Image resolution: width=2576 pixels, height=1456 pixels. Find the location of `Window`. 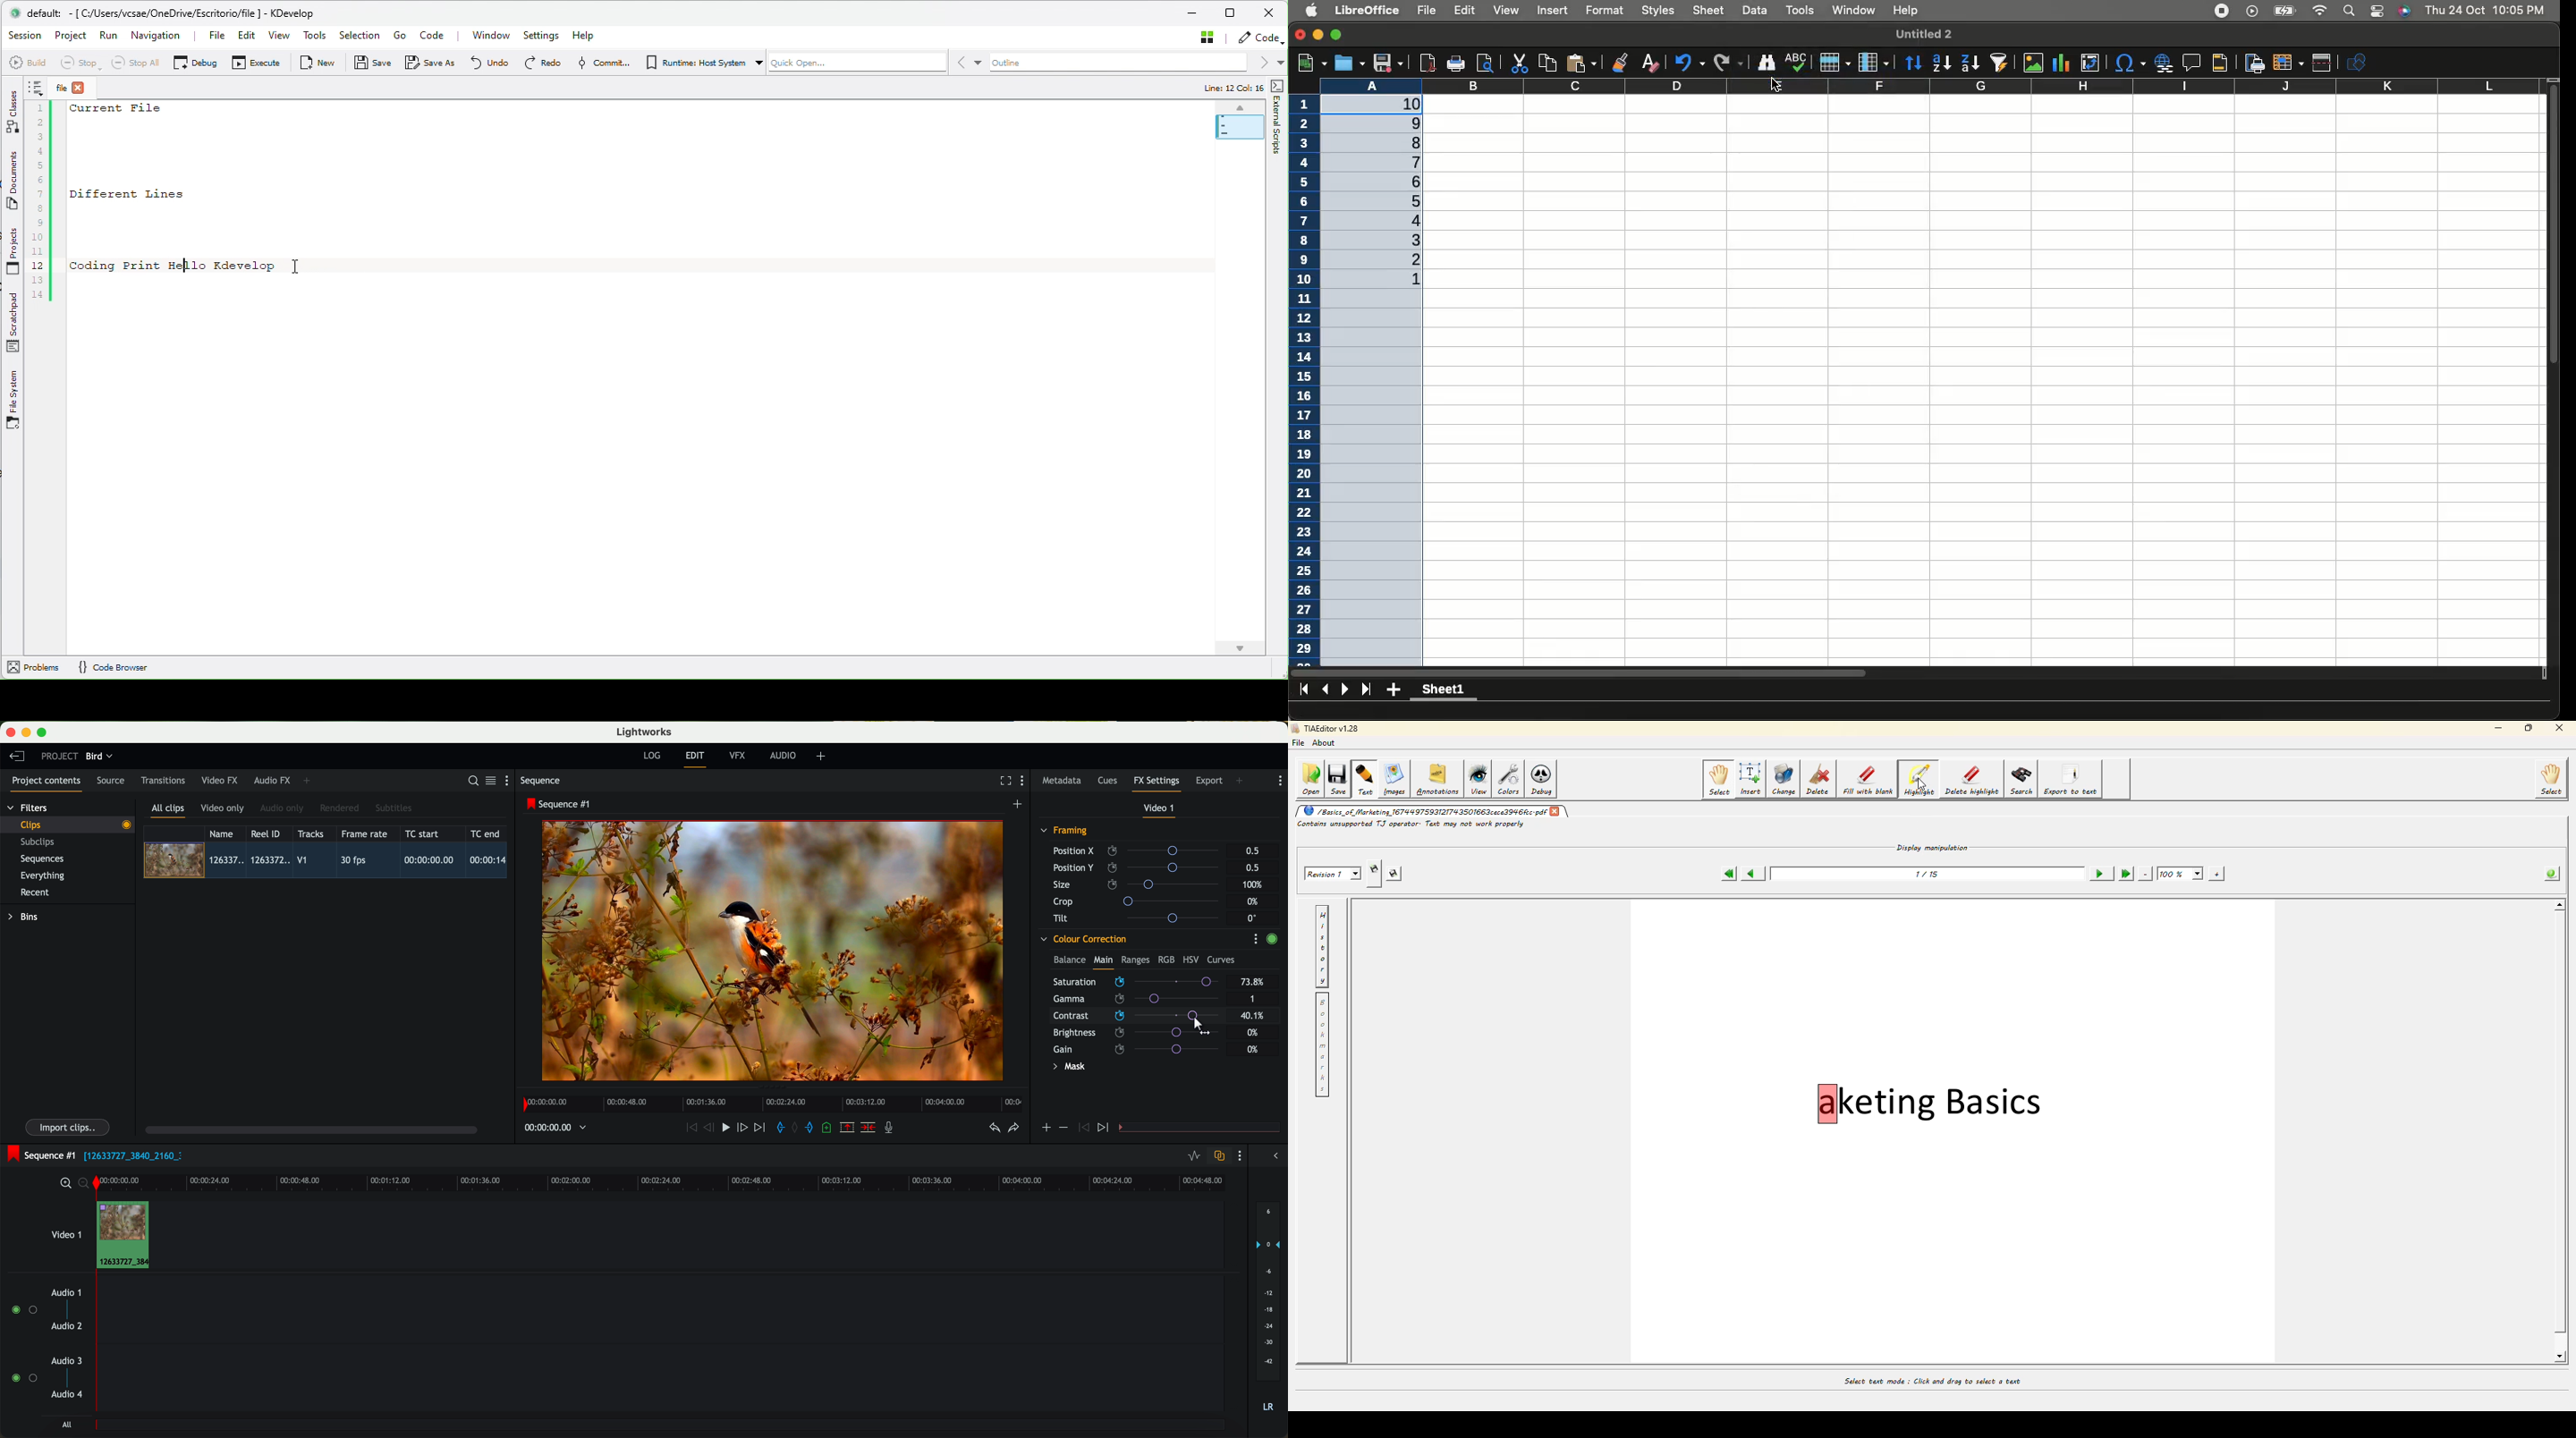

Window is located at coordinates (1853, 11).